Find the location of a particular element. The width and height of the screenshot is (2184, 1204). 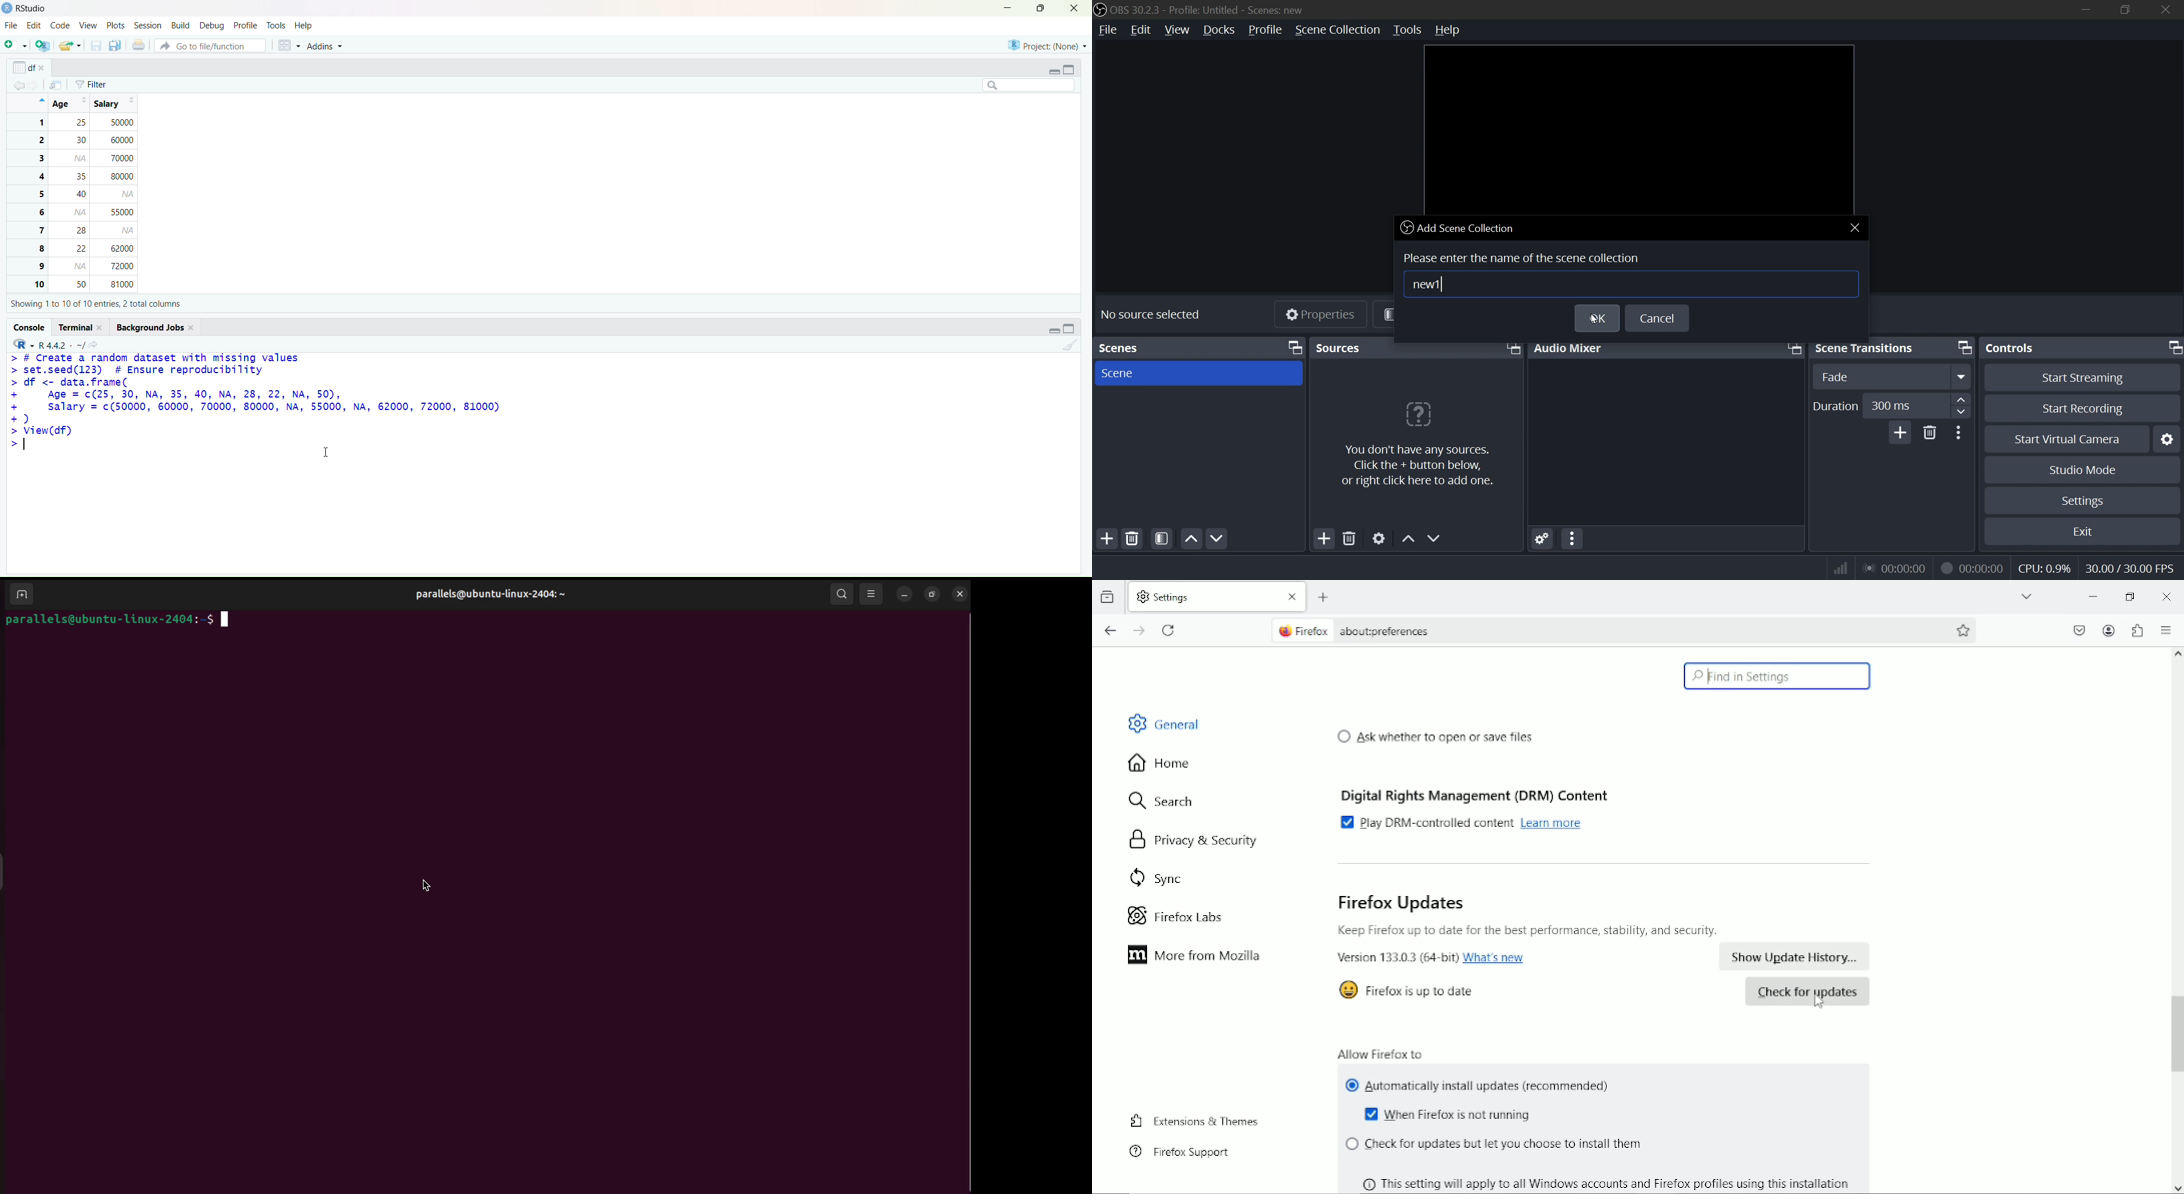

down is located at coordinates (1435, 539).